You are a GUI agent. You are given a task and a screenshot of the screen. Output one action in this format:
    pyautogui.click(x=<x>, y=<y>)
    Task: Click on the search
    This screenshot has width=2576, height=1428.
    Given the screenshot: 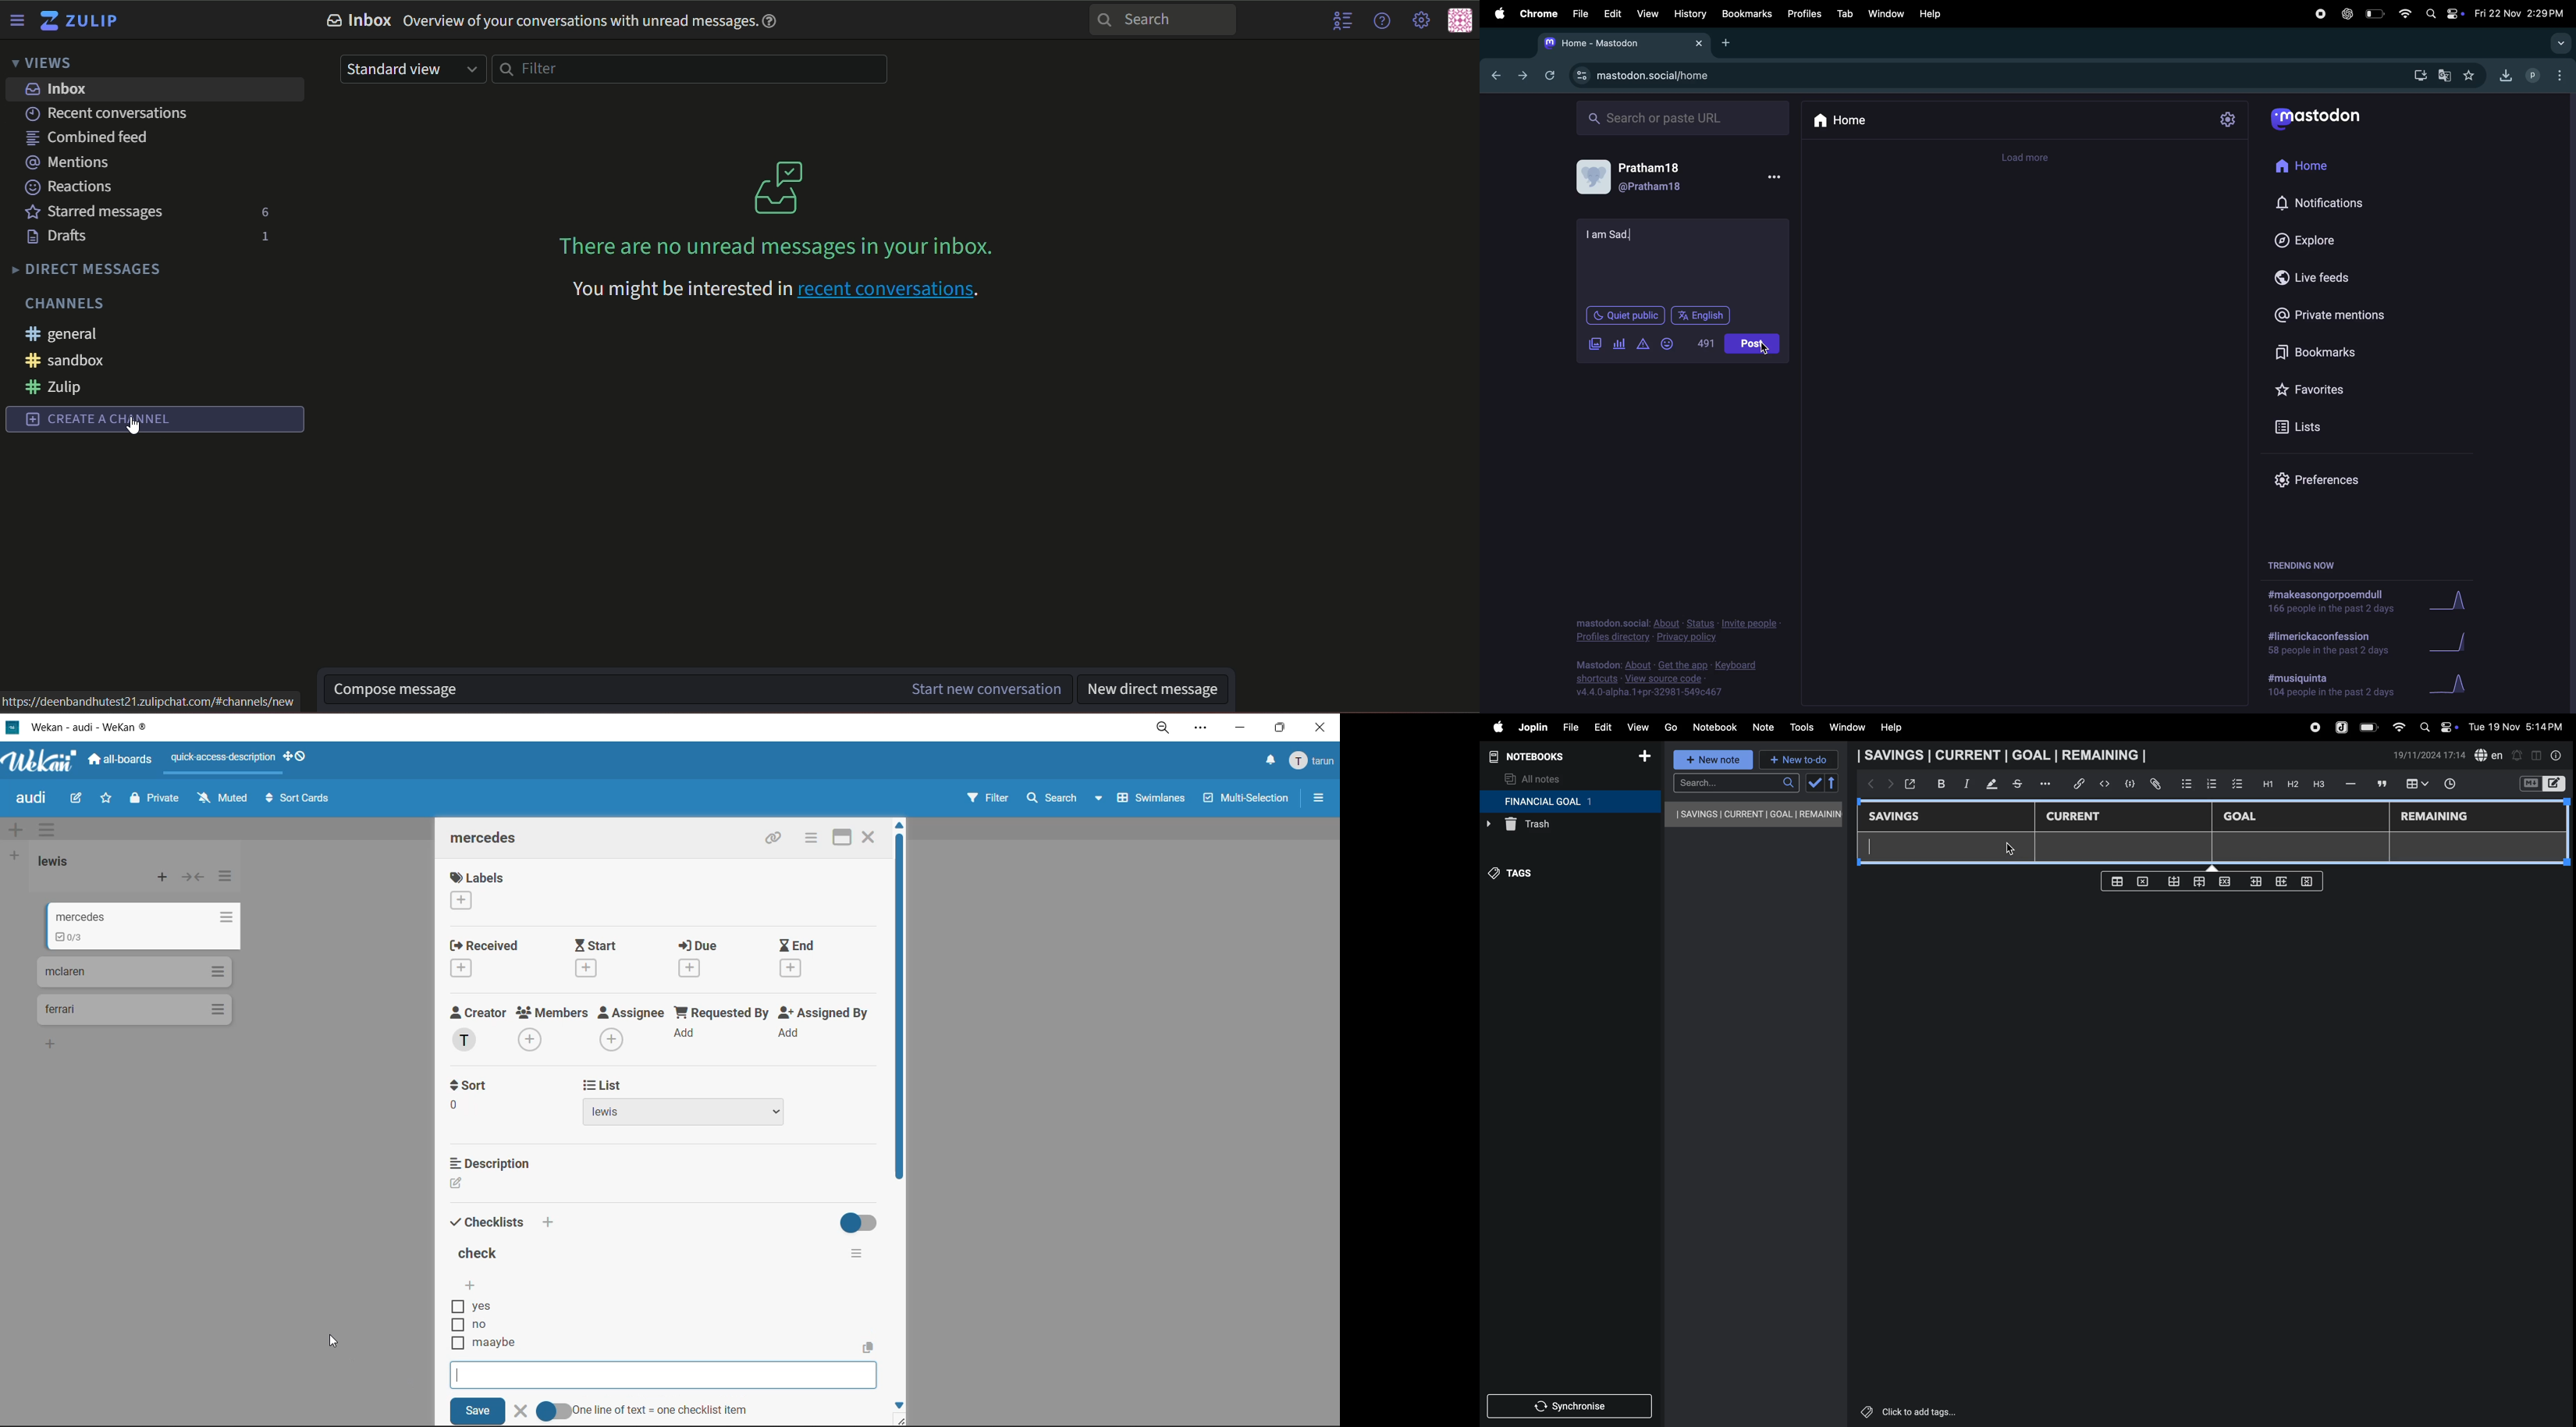 What is the action you would take?
    pyautogui.click(x=1736, y=783)
    